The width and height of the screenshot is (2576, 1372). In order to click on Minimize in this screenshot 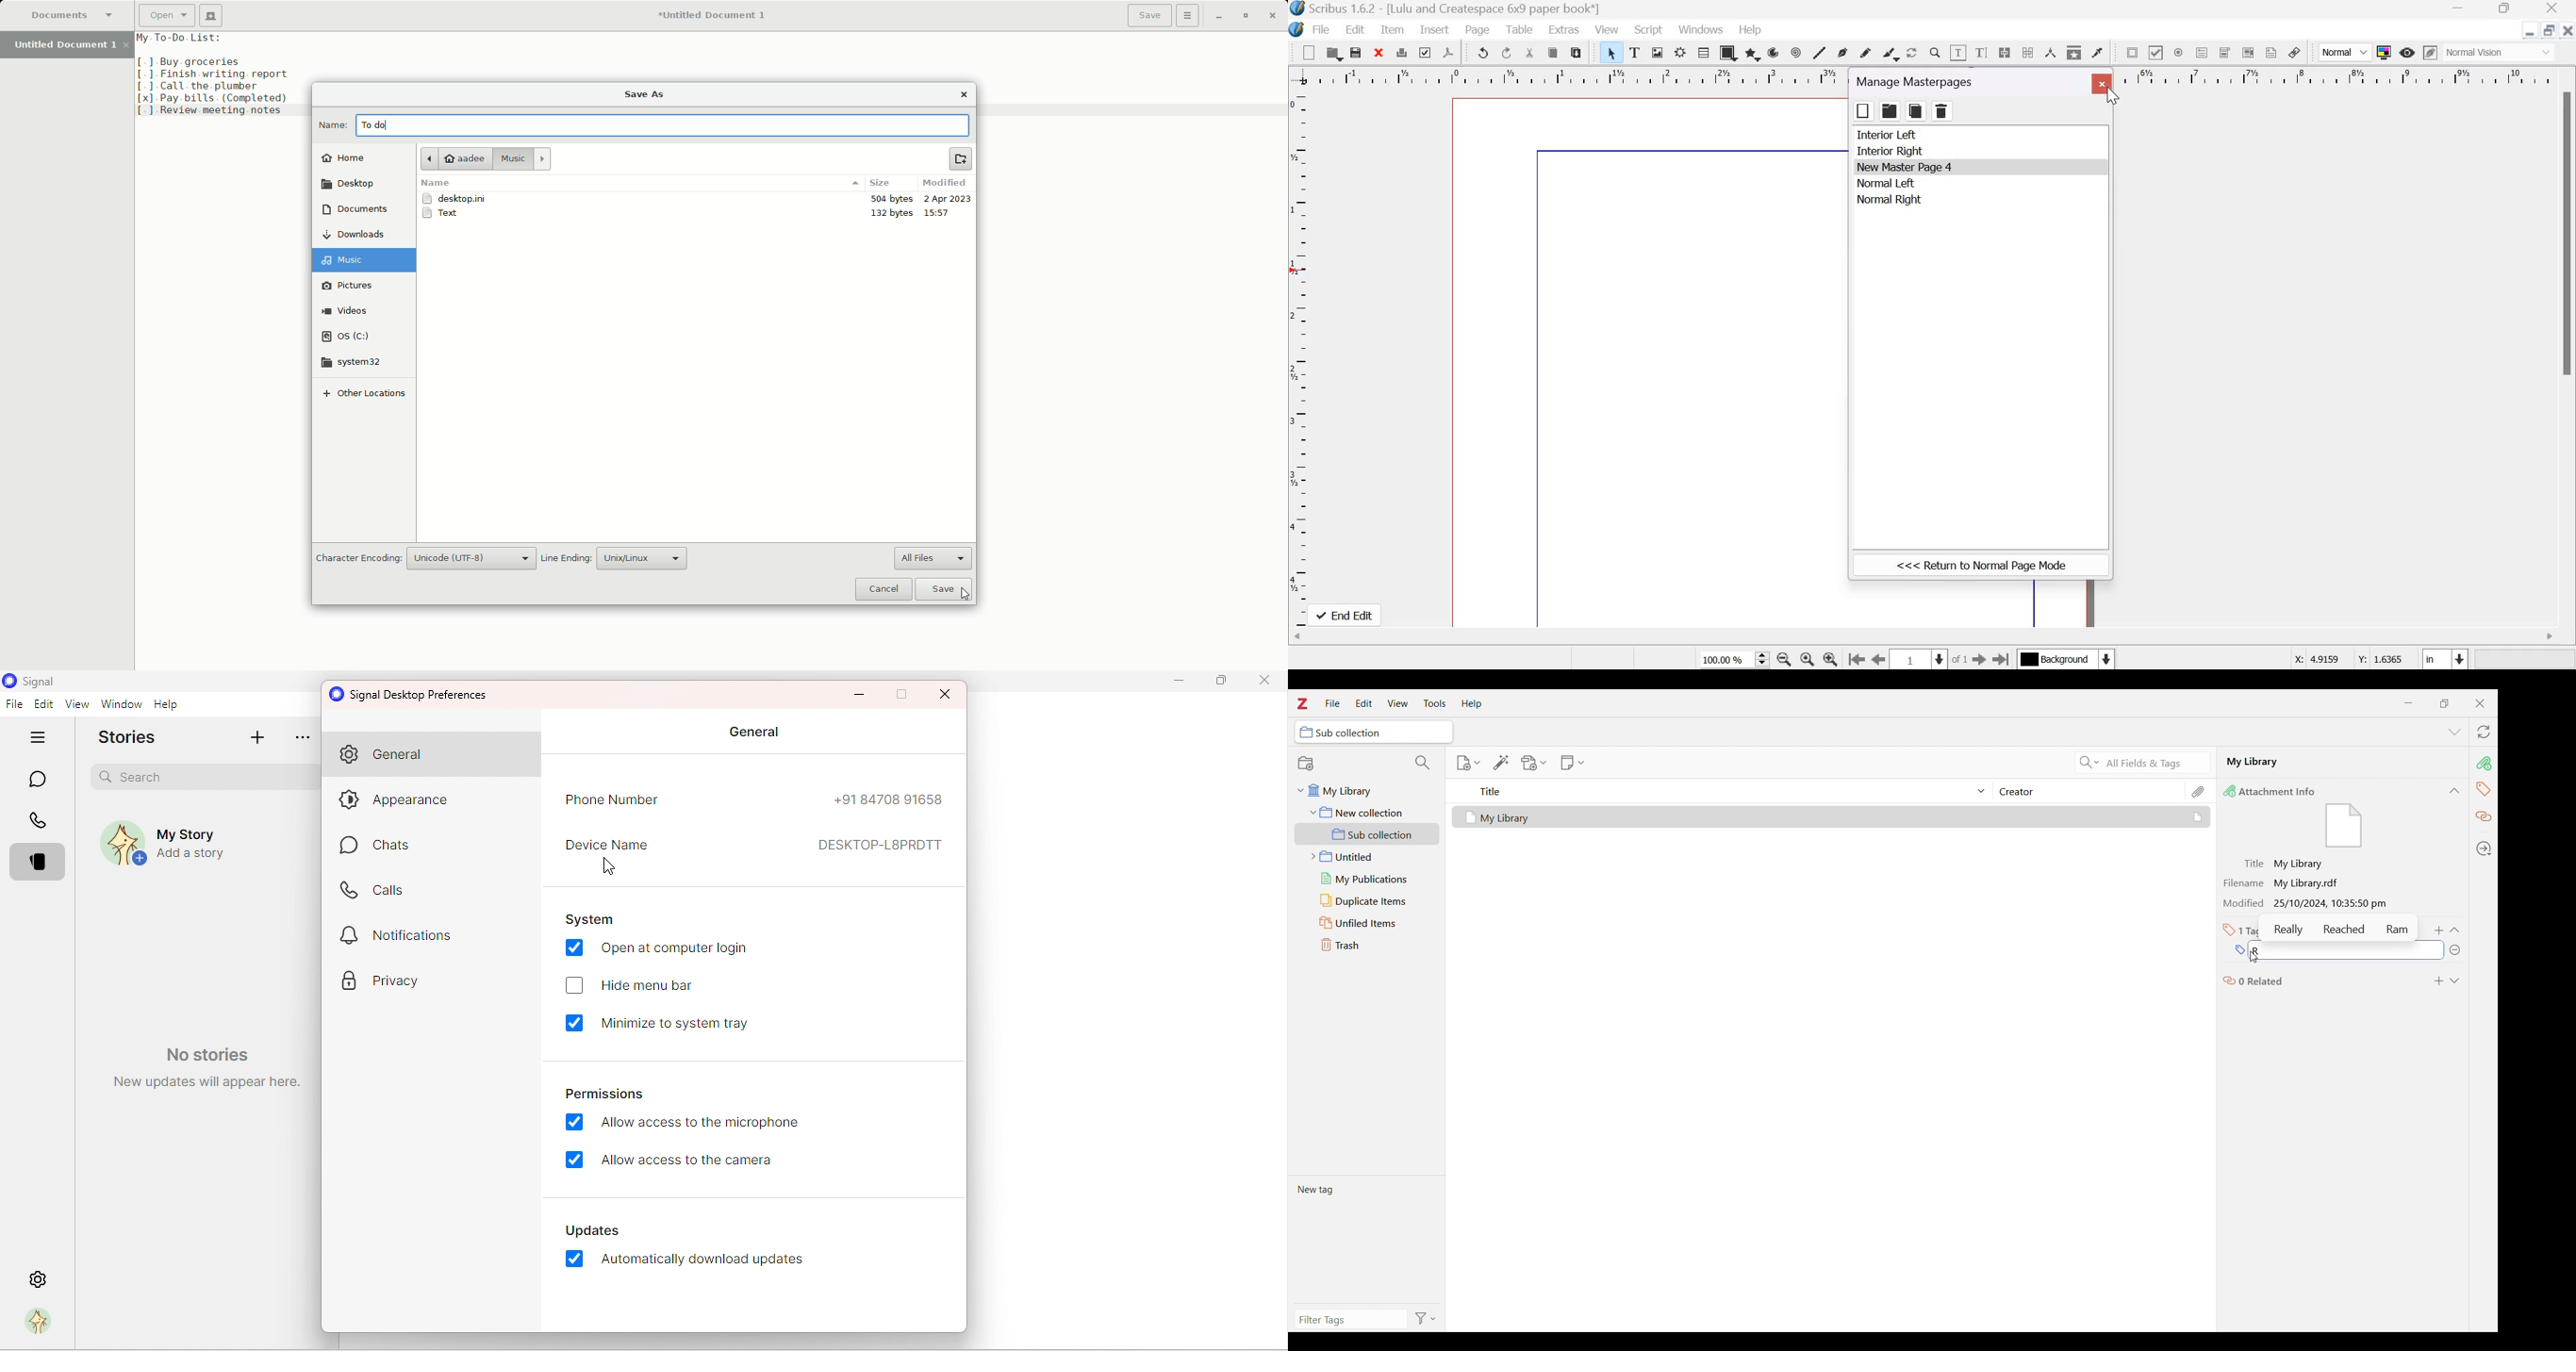, I will do `click(1220, 16)`.